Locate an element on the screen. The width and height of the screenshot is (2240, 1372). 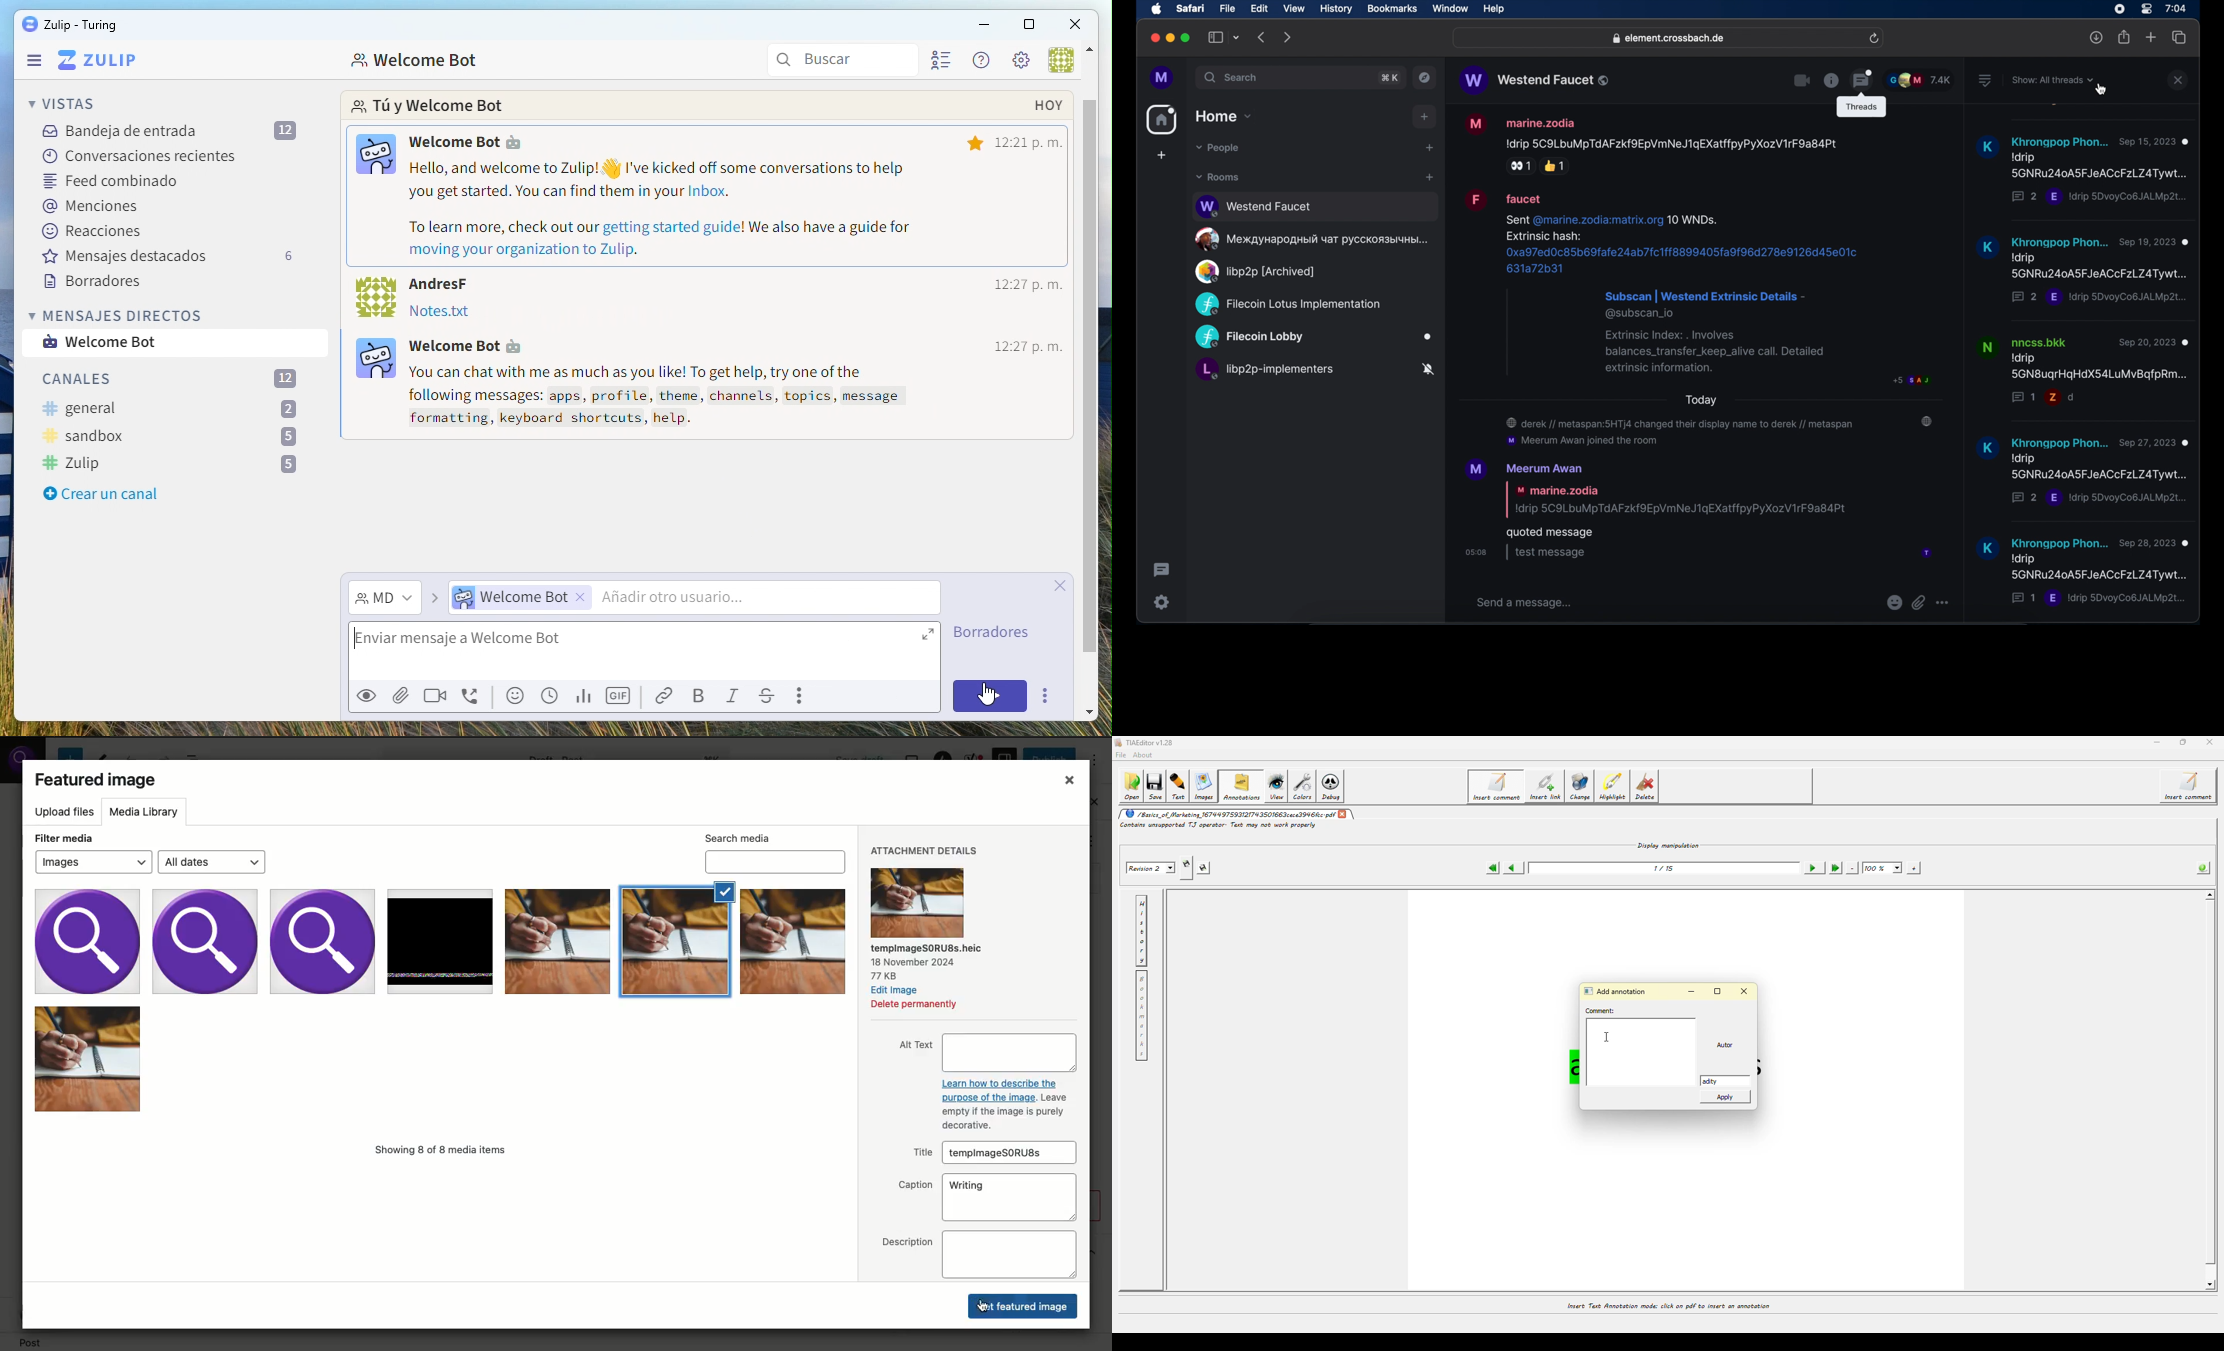
drip
5GN8ugrHgHdX54LuMvBgfpRm... is located at coordinates (2098, 367).